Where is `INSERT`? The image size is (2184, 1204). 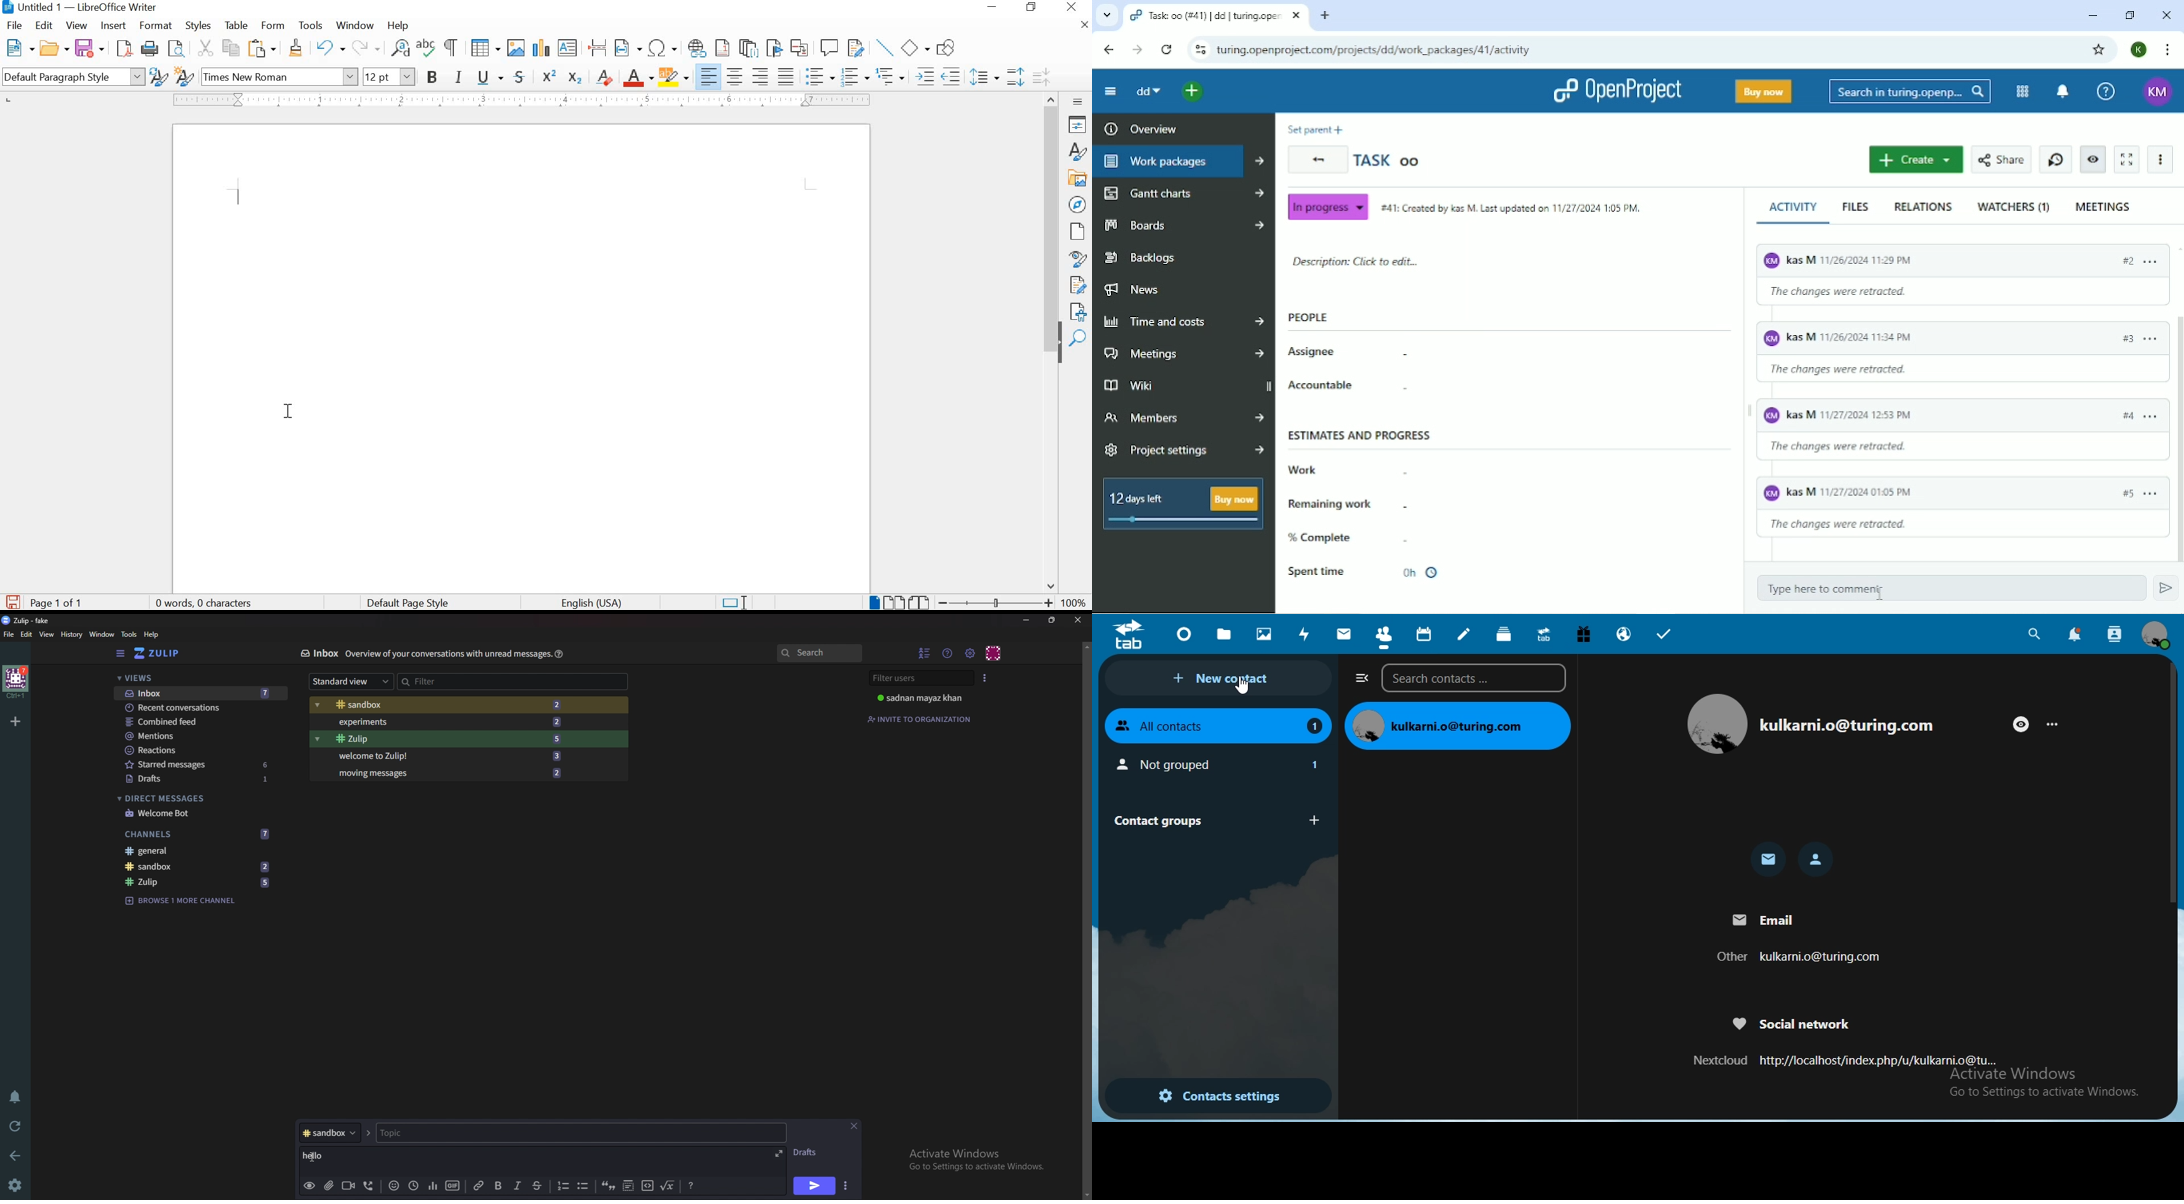
INSERT is located at coordinates (111, 26).